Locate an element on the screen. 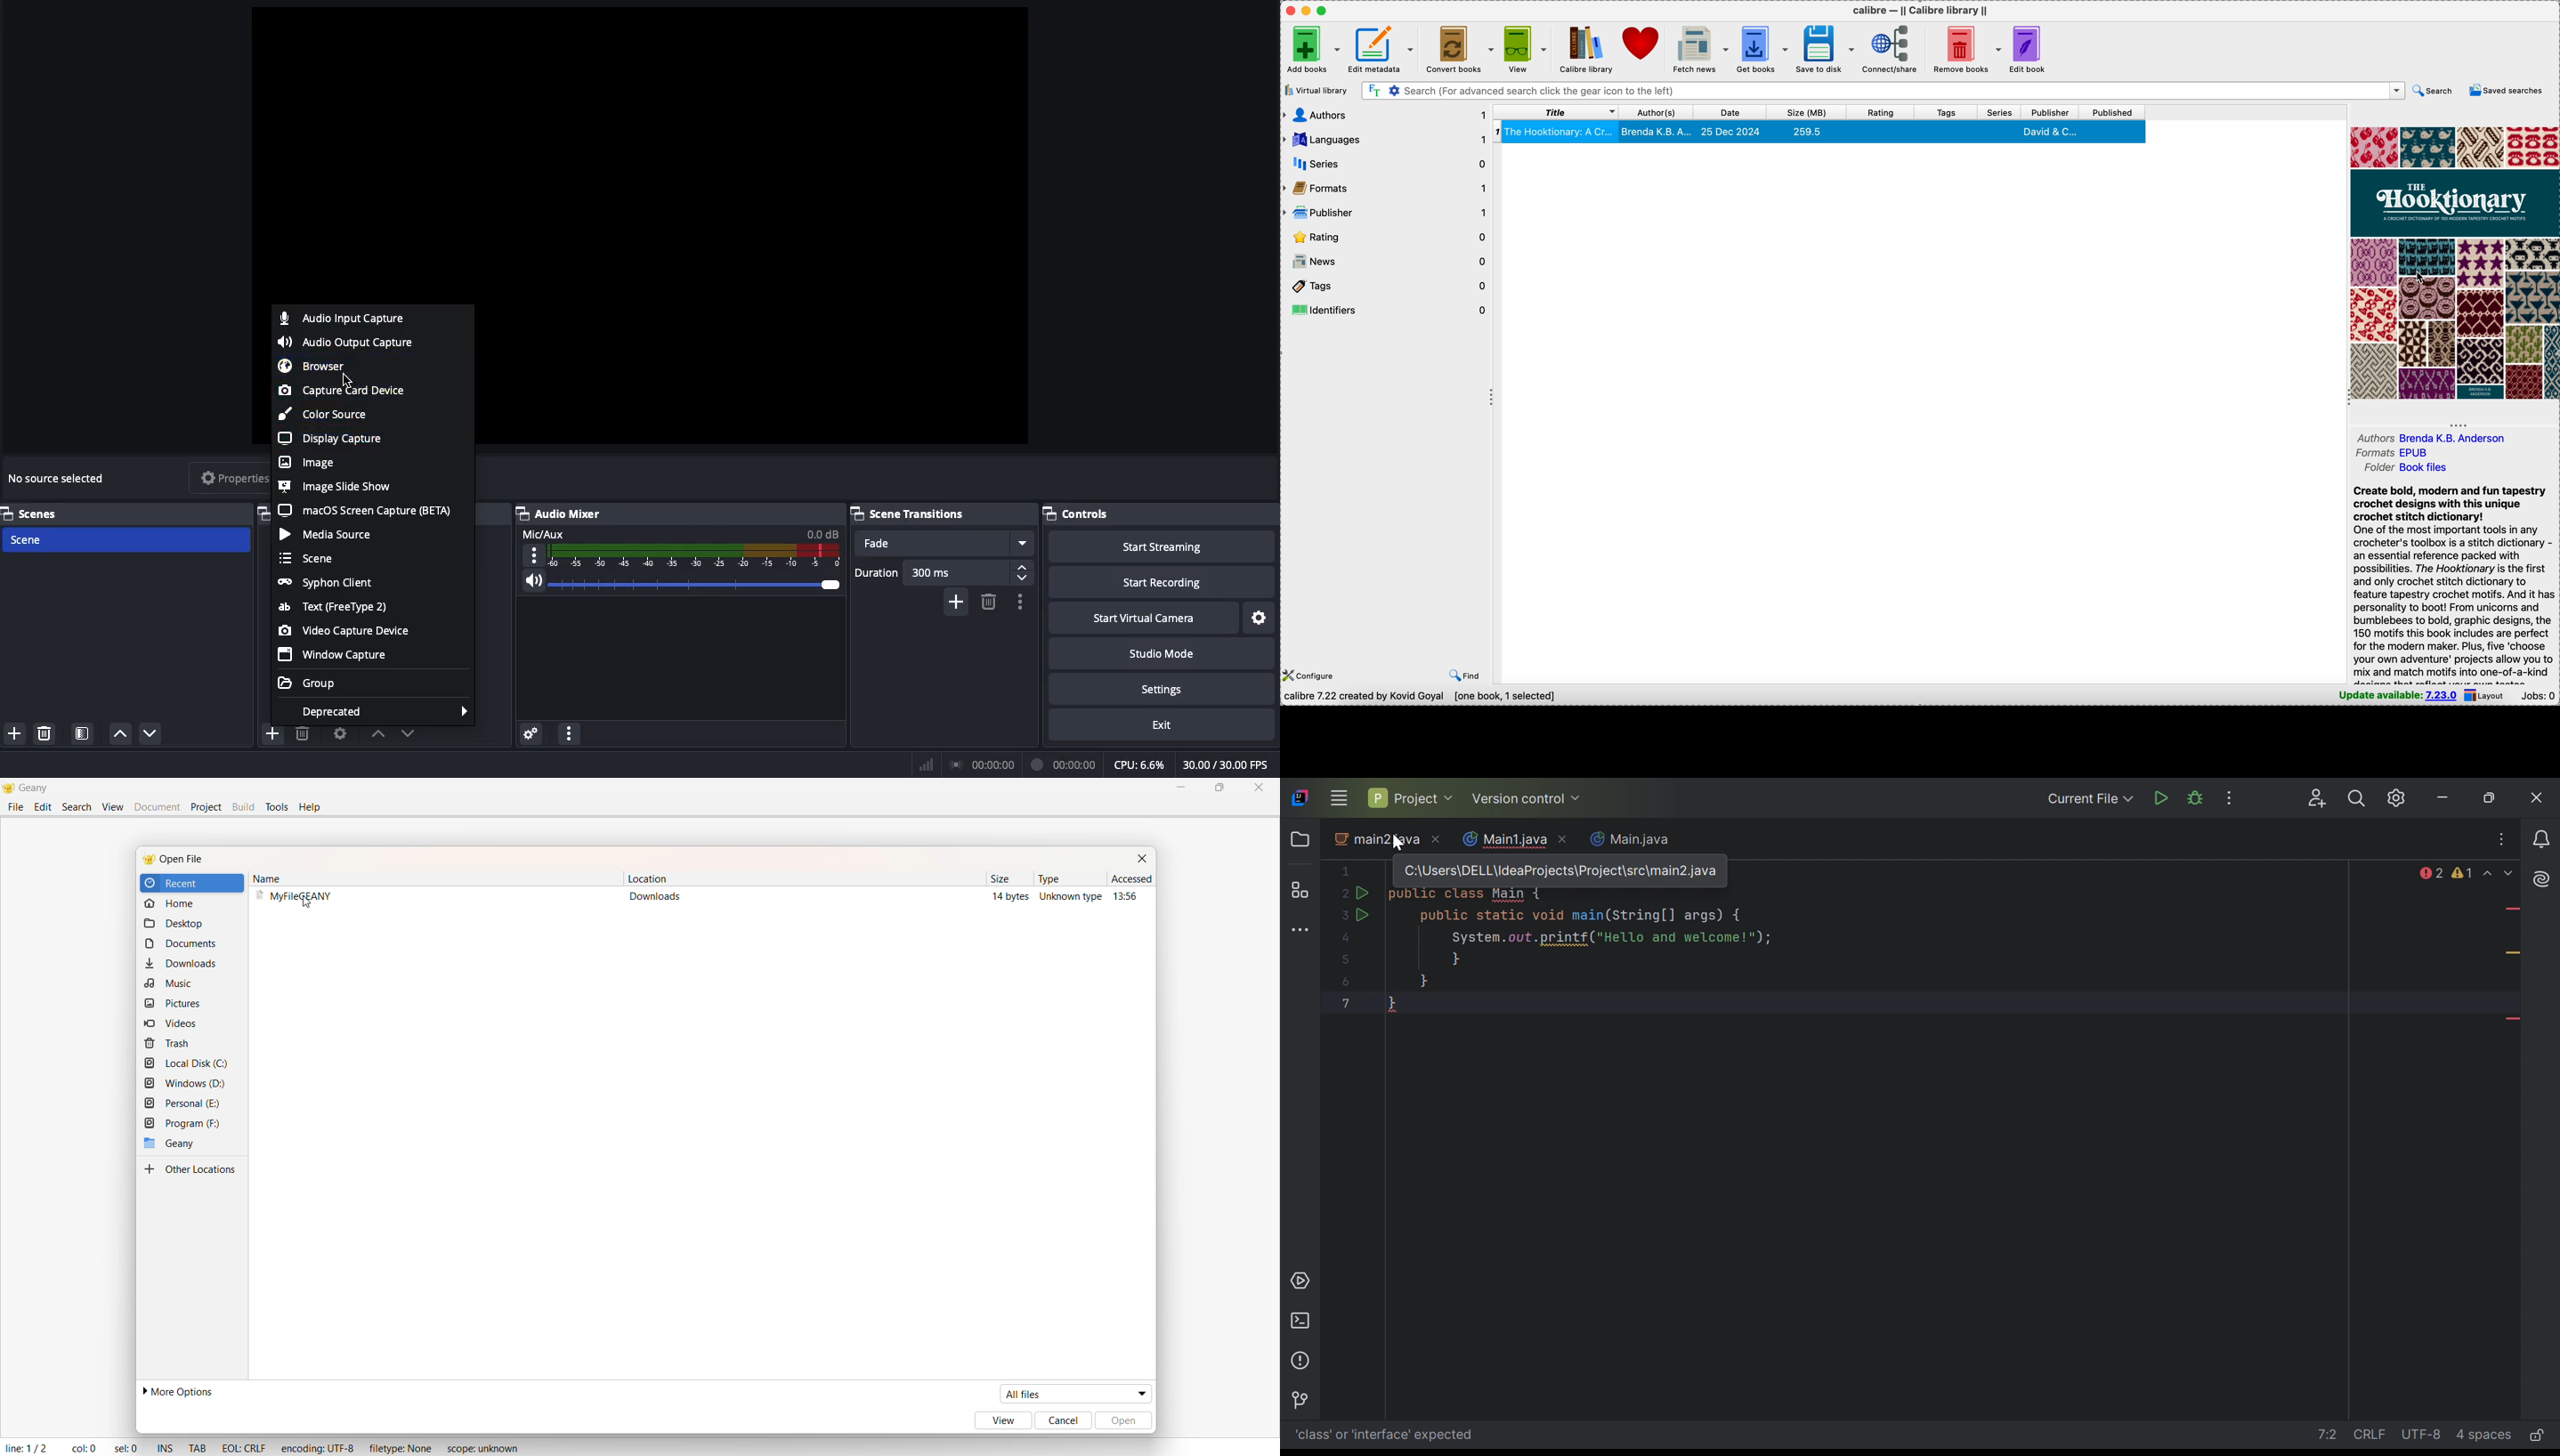 The image size is (2576, 1456). 4 is located at coordinates (1348, 940).